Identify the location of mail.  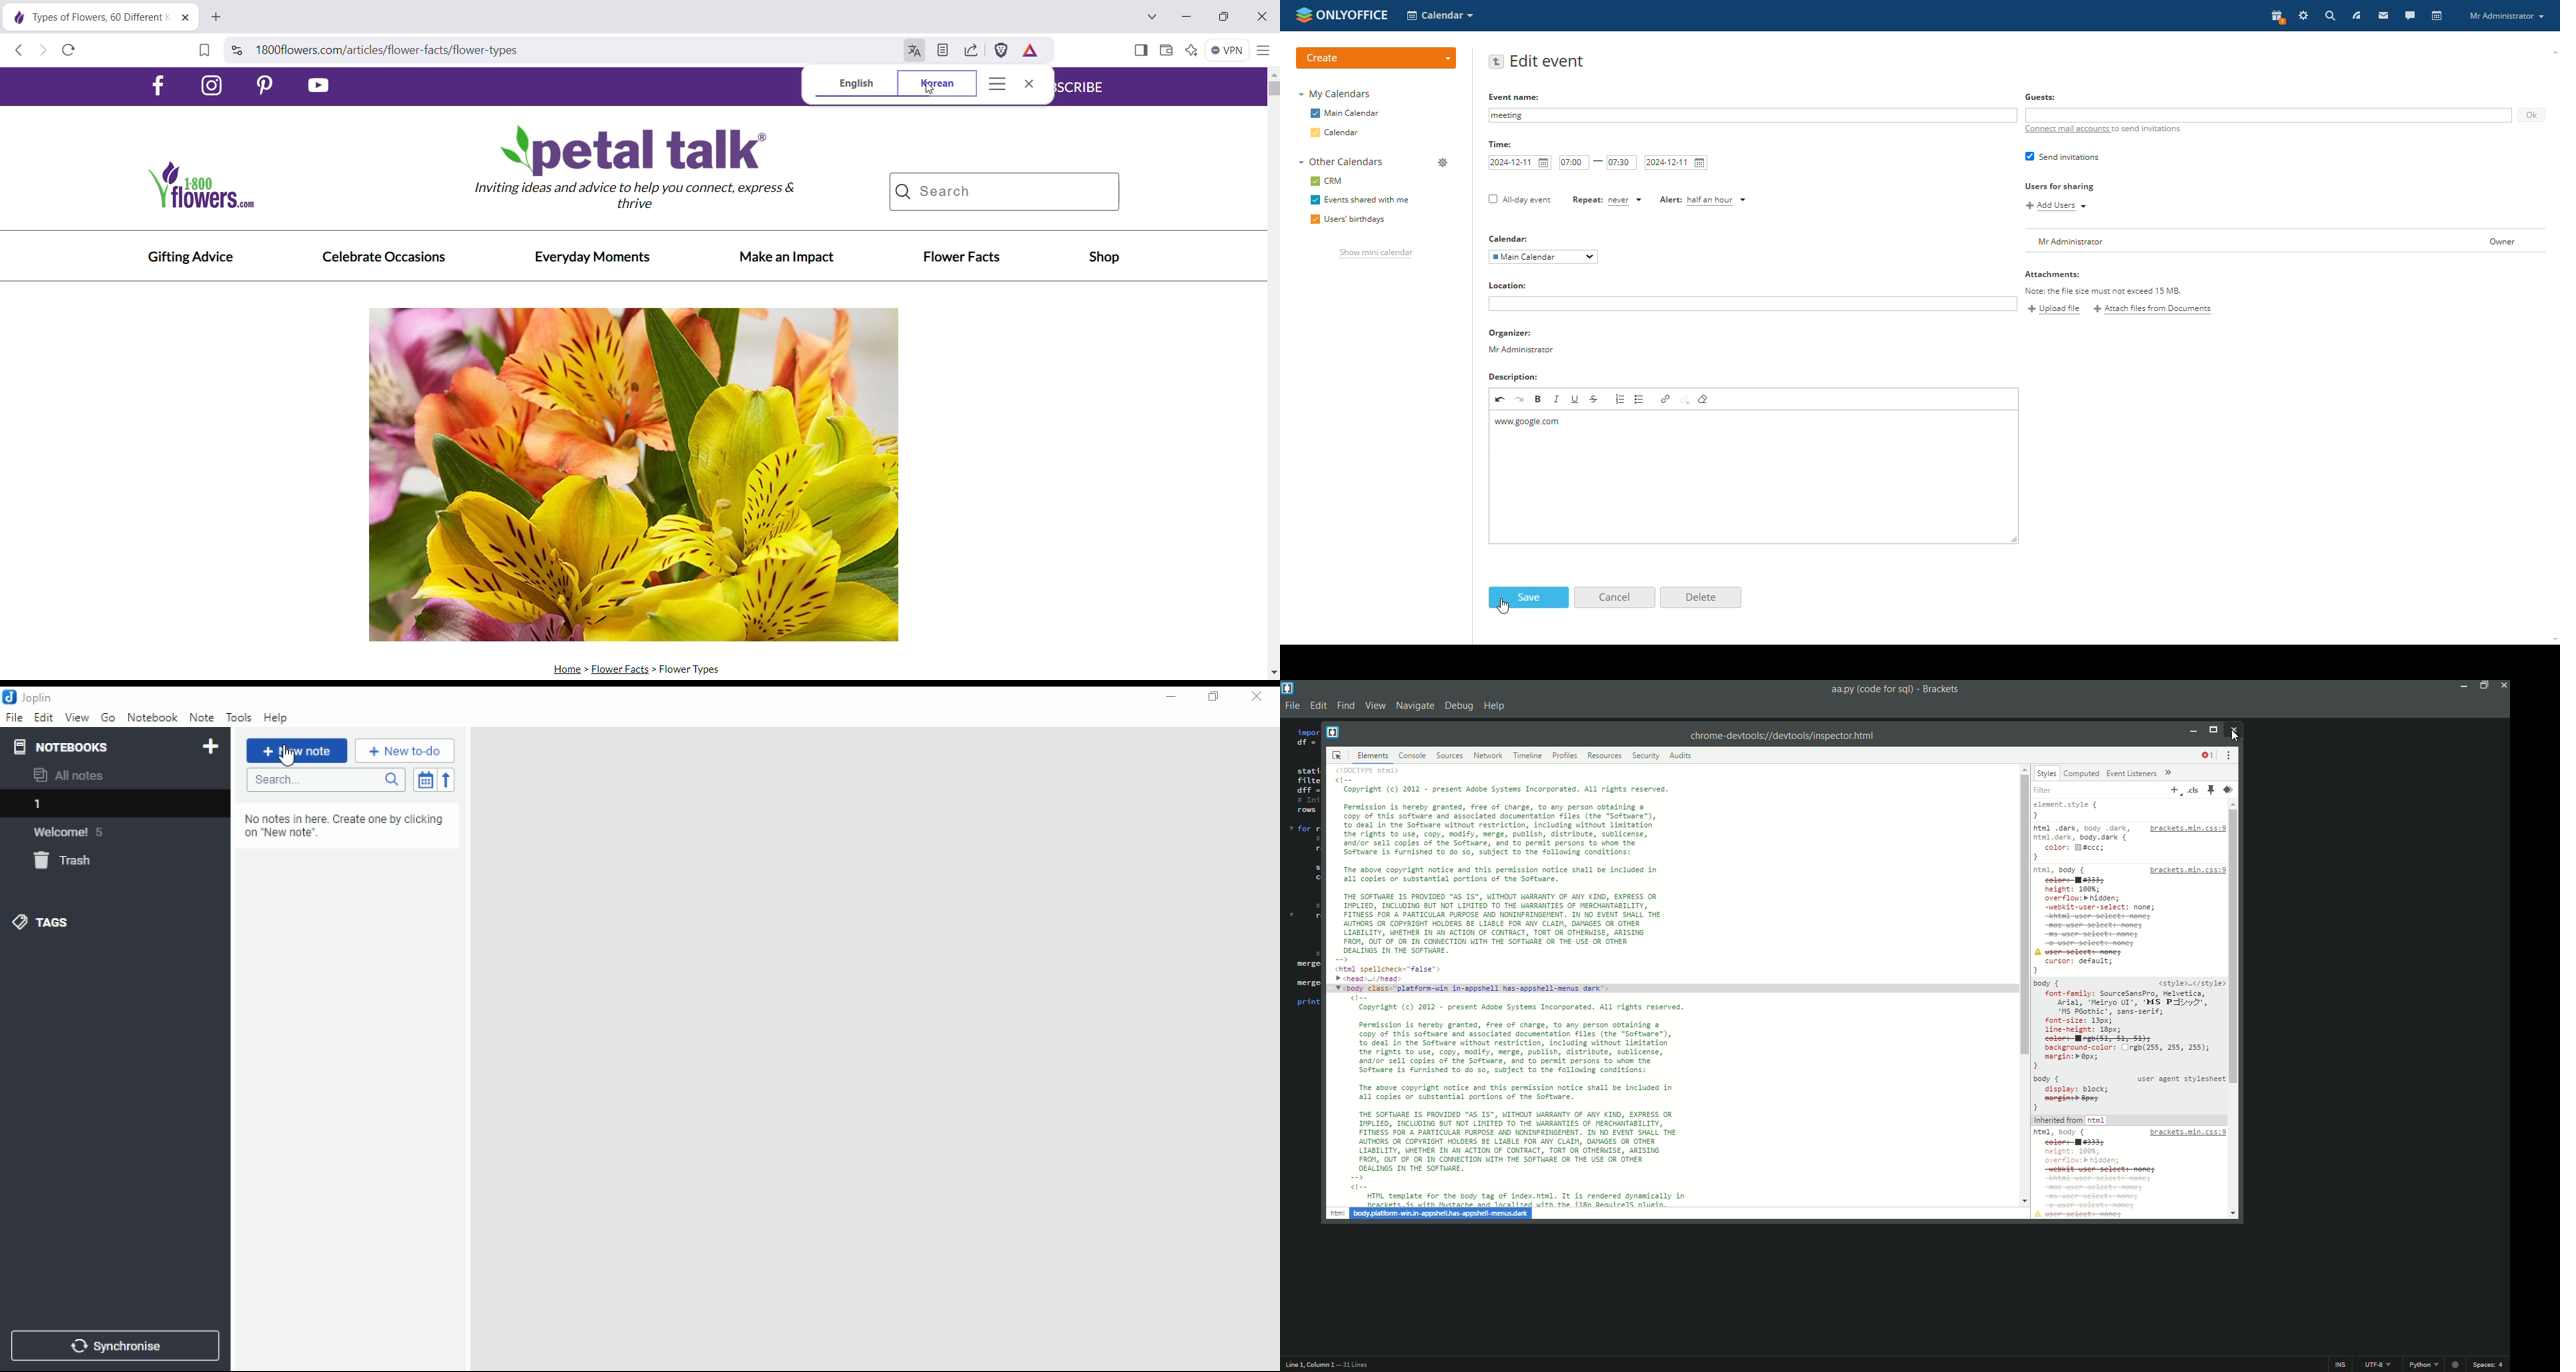
(2384, 15).